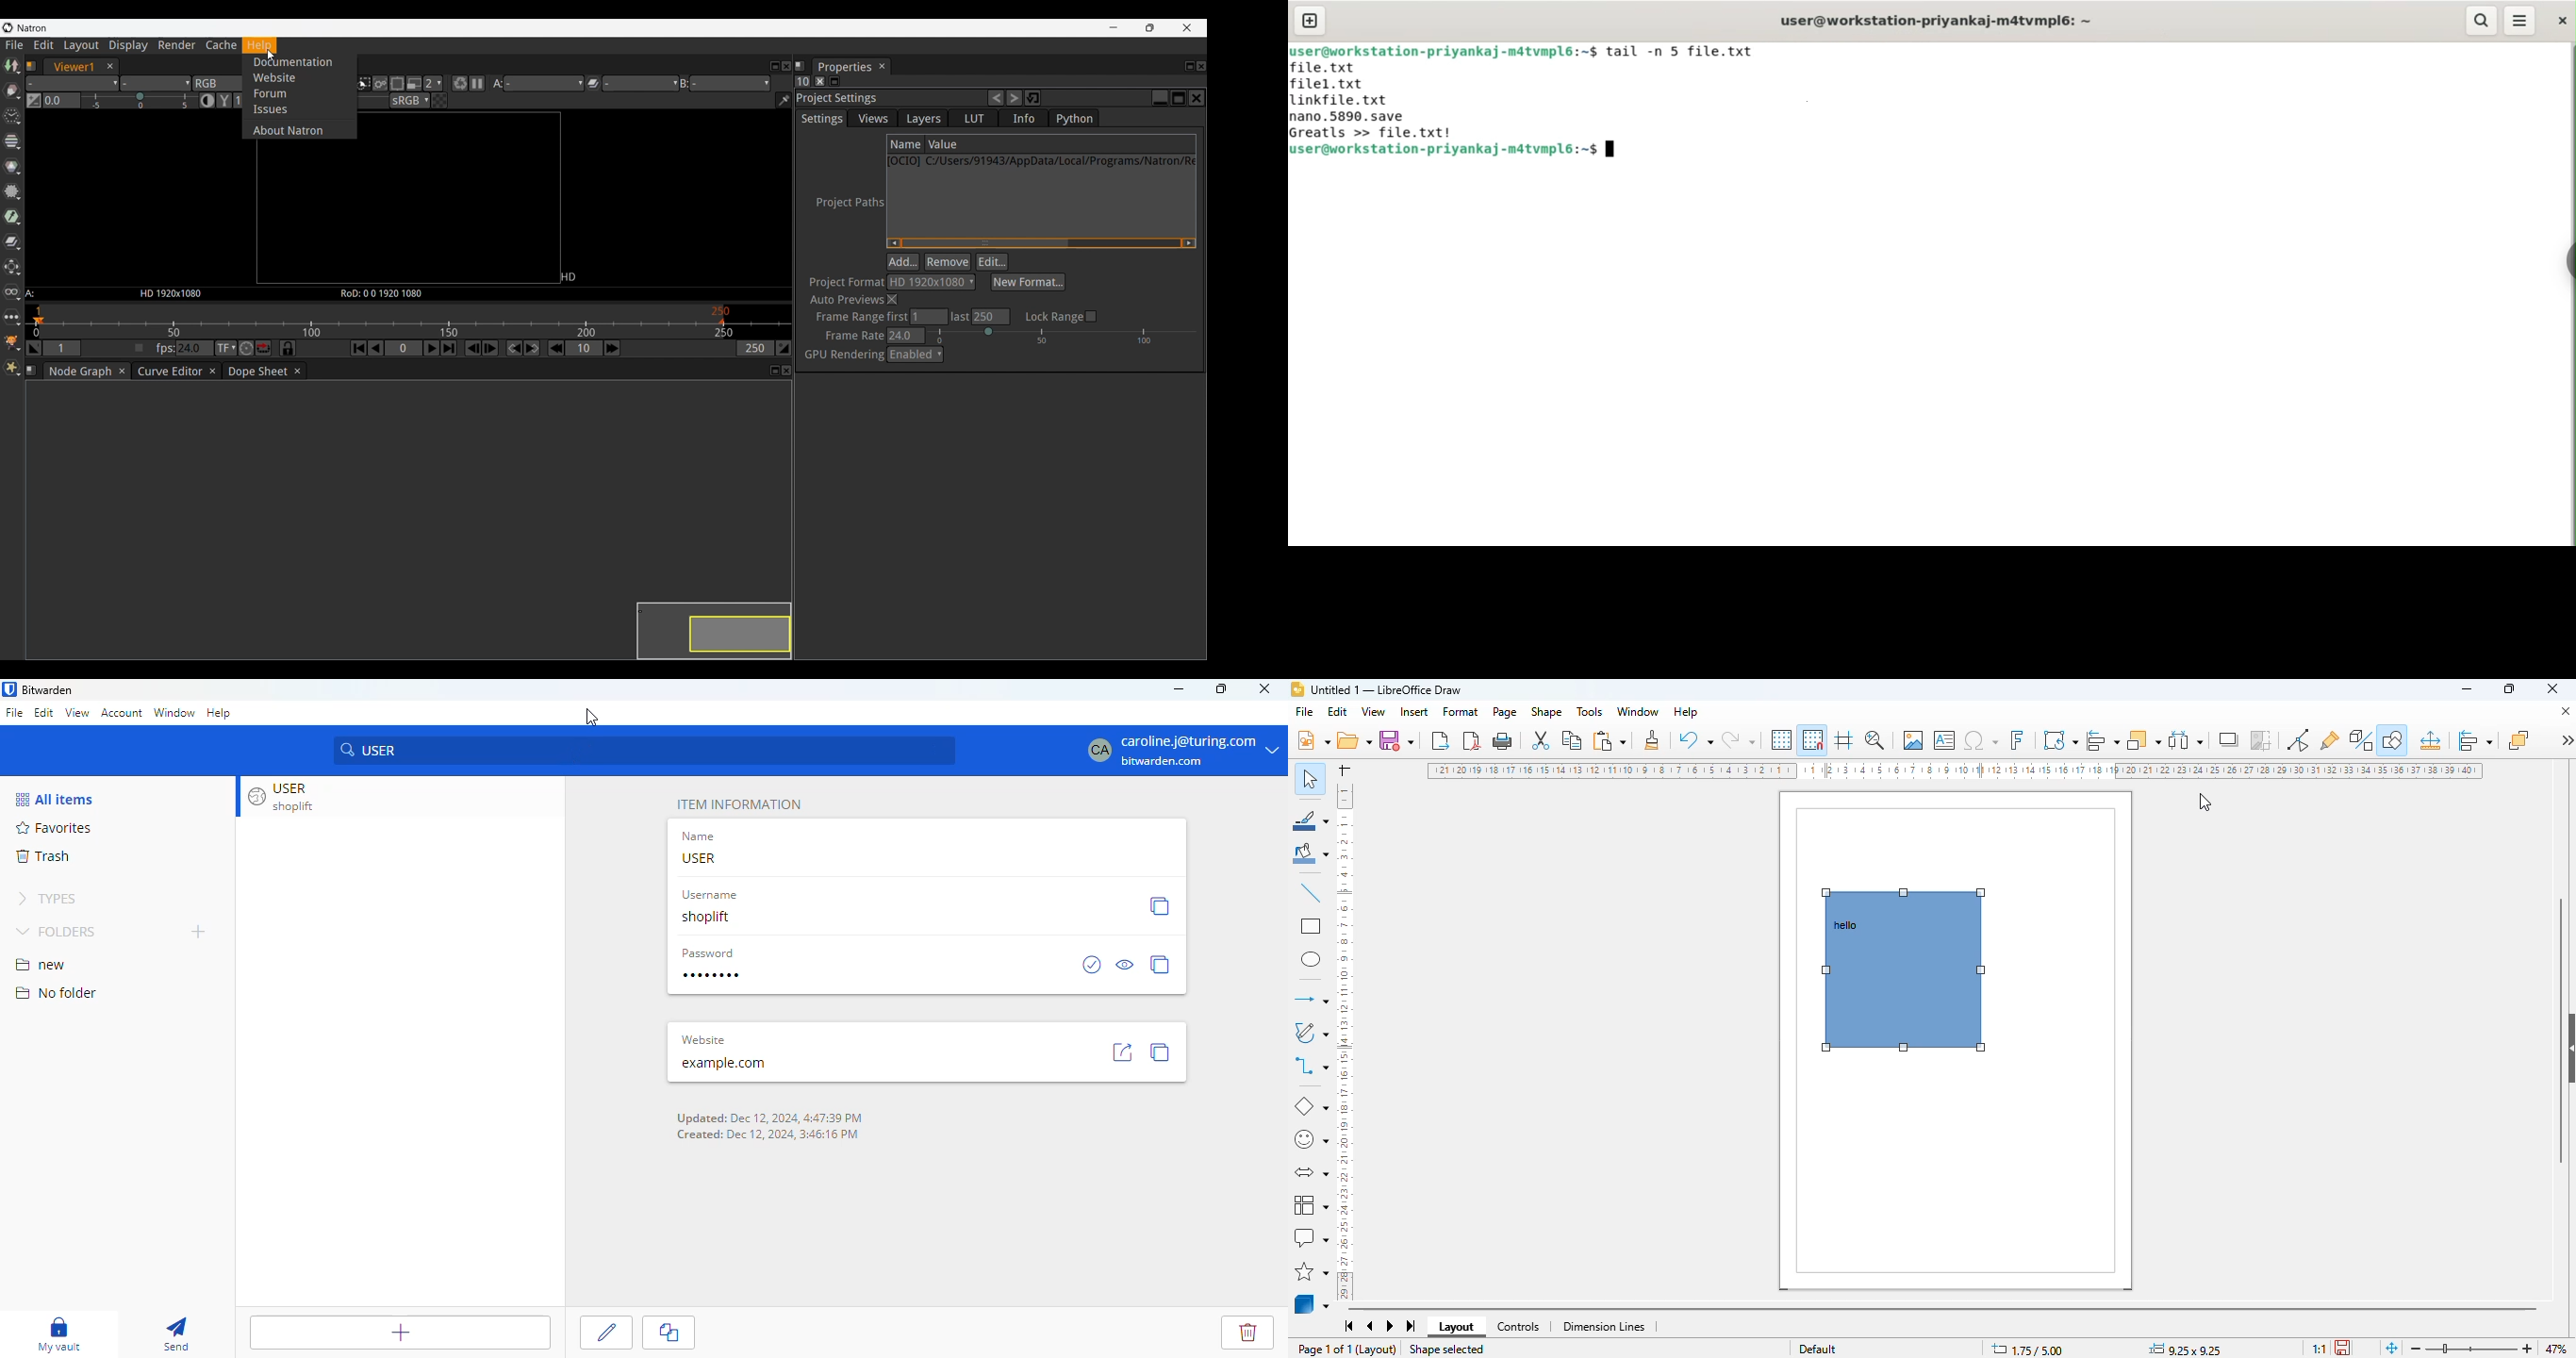 The width and height of the screenshot is (2576, 1372). Describe the element at coordinates (2298, 740) in the screenshot. I see `toggle point edit mode` at that location.